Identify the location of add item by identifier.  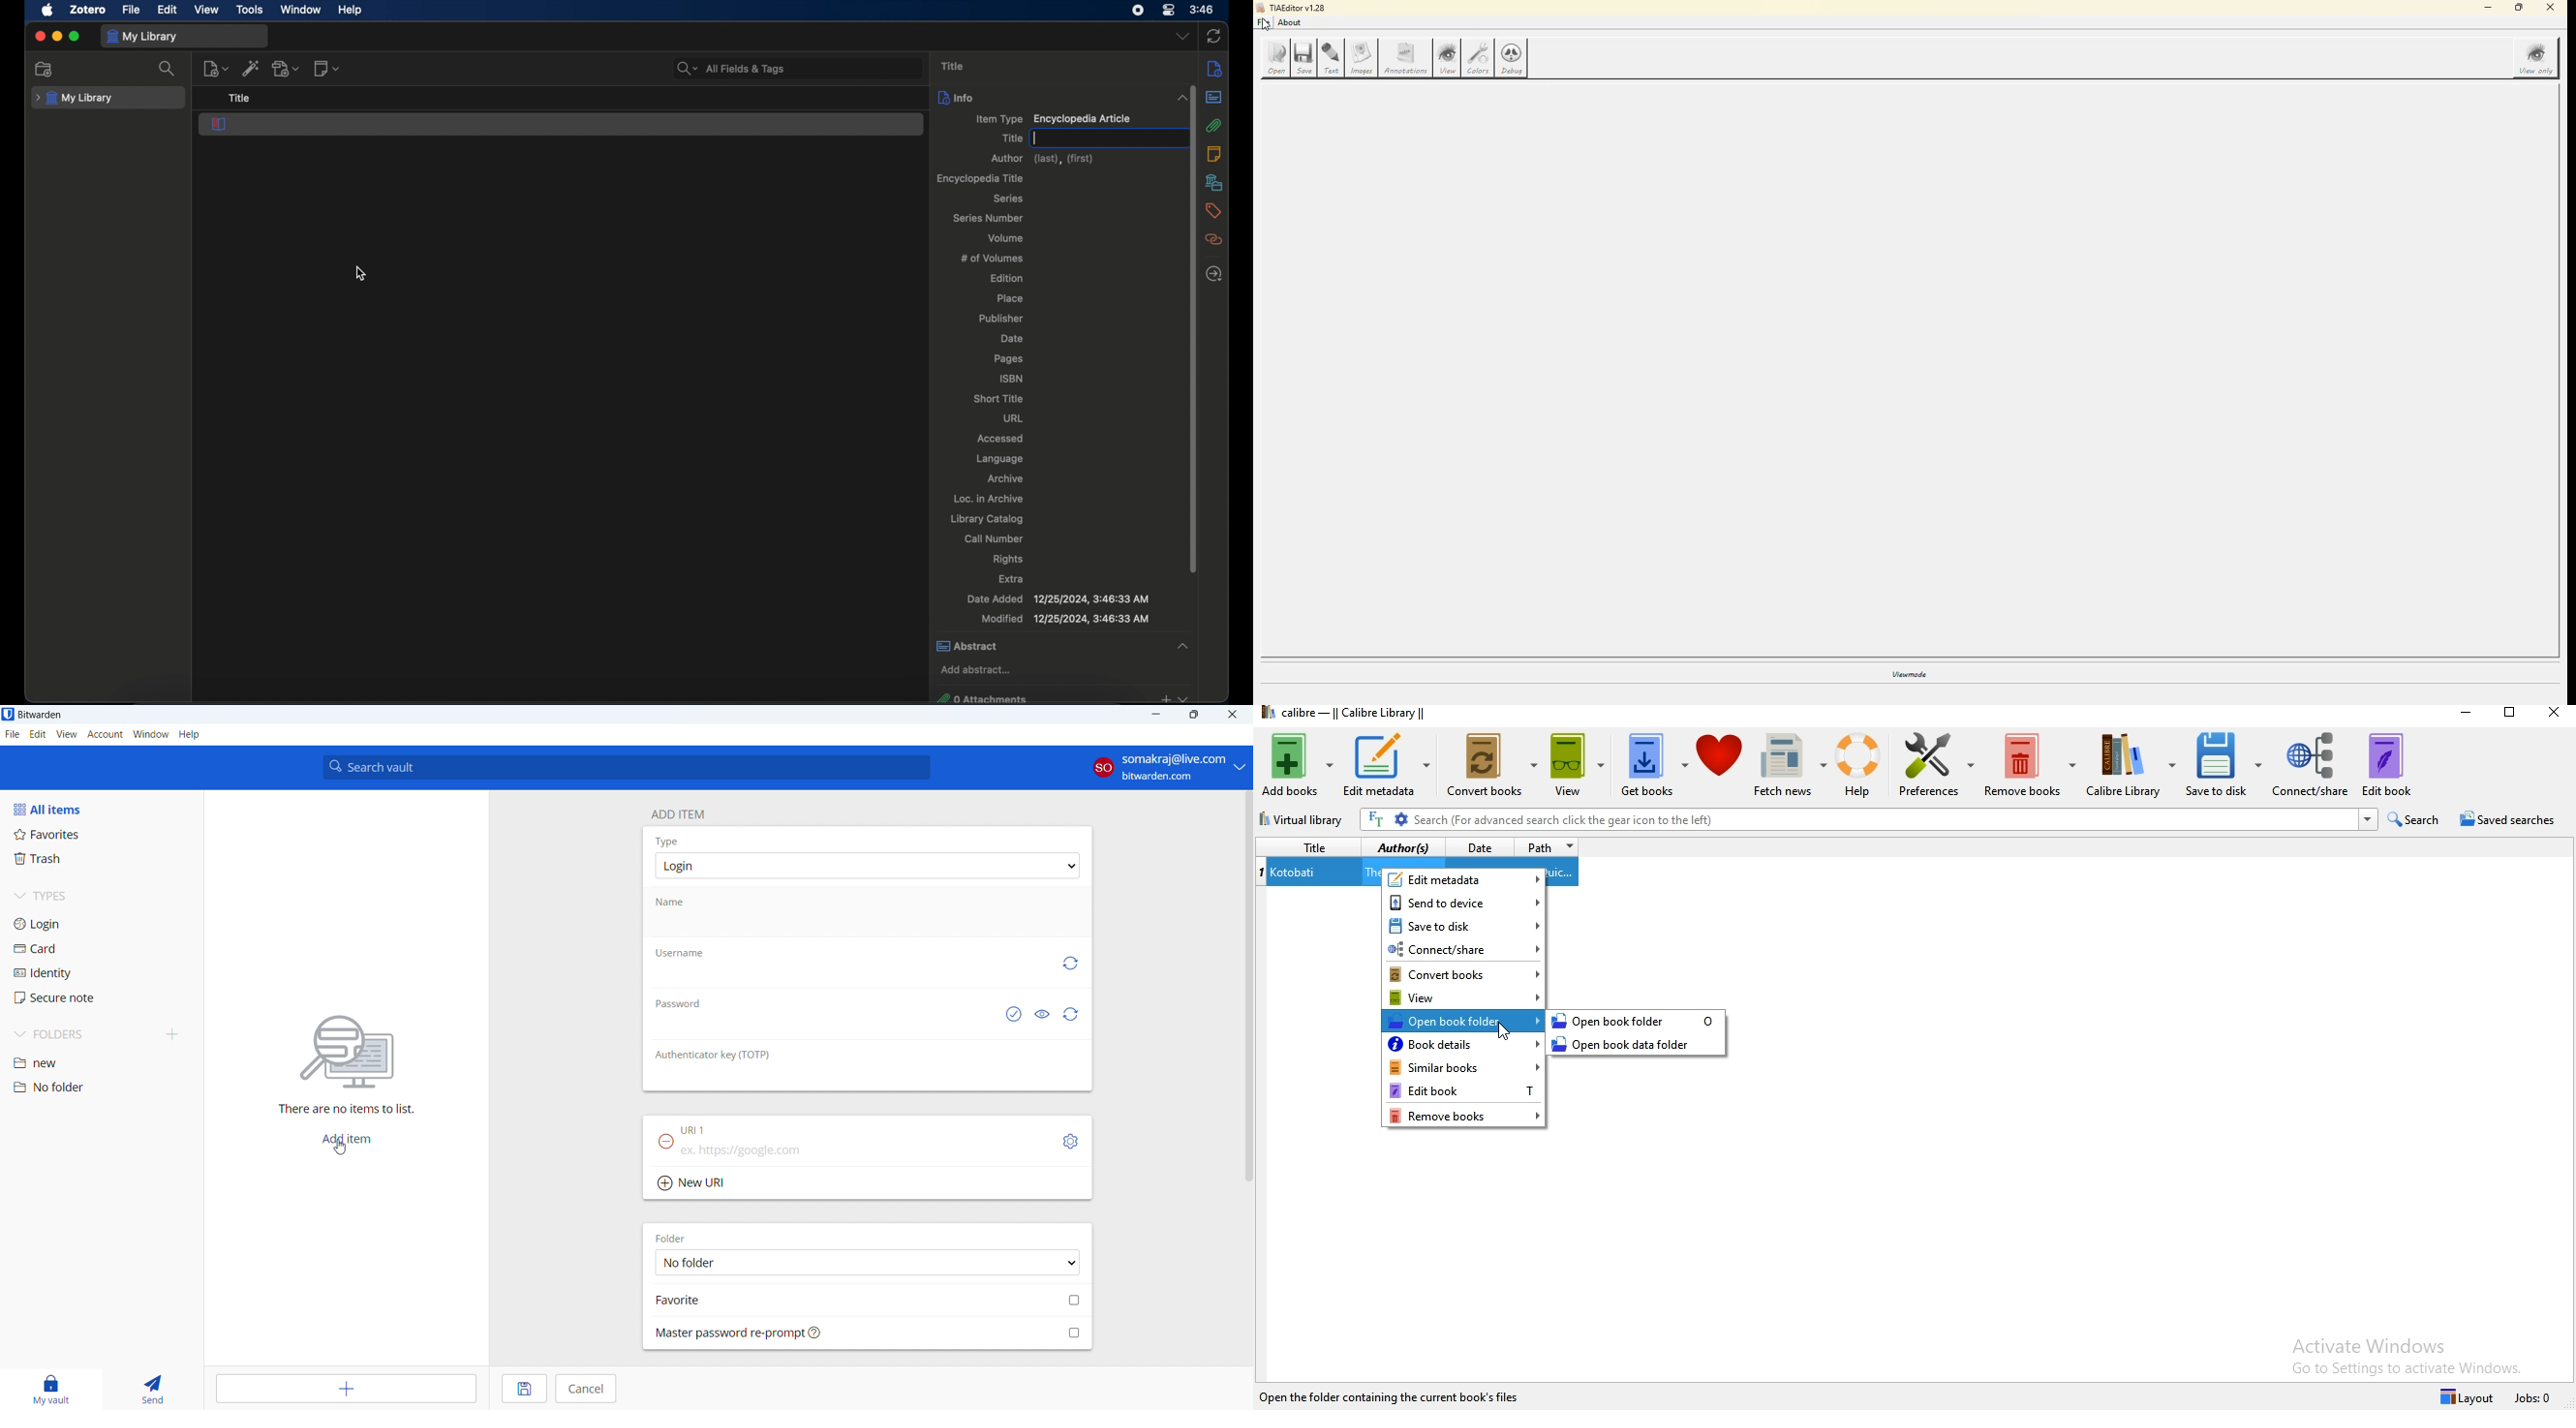
(252, 68).